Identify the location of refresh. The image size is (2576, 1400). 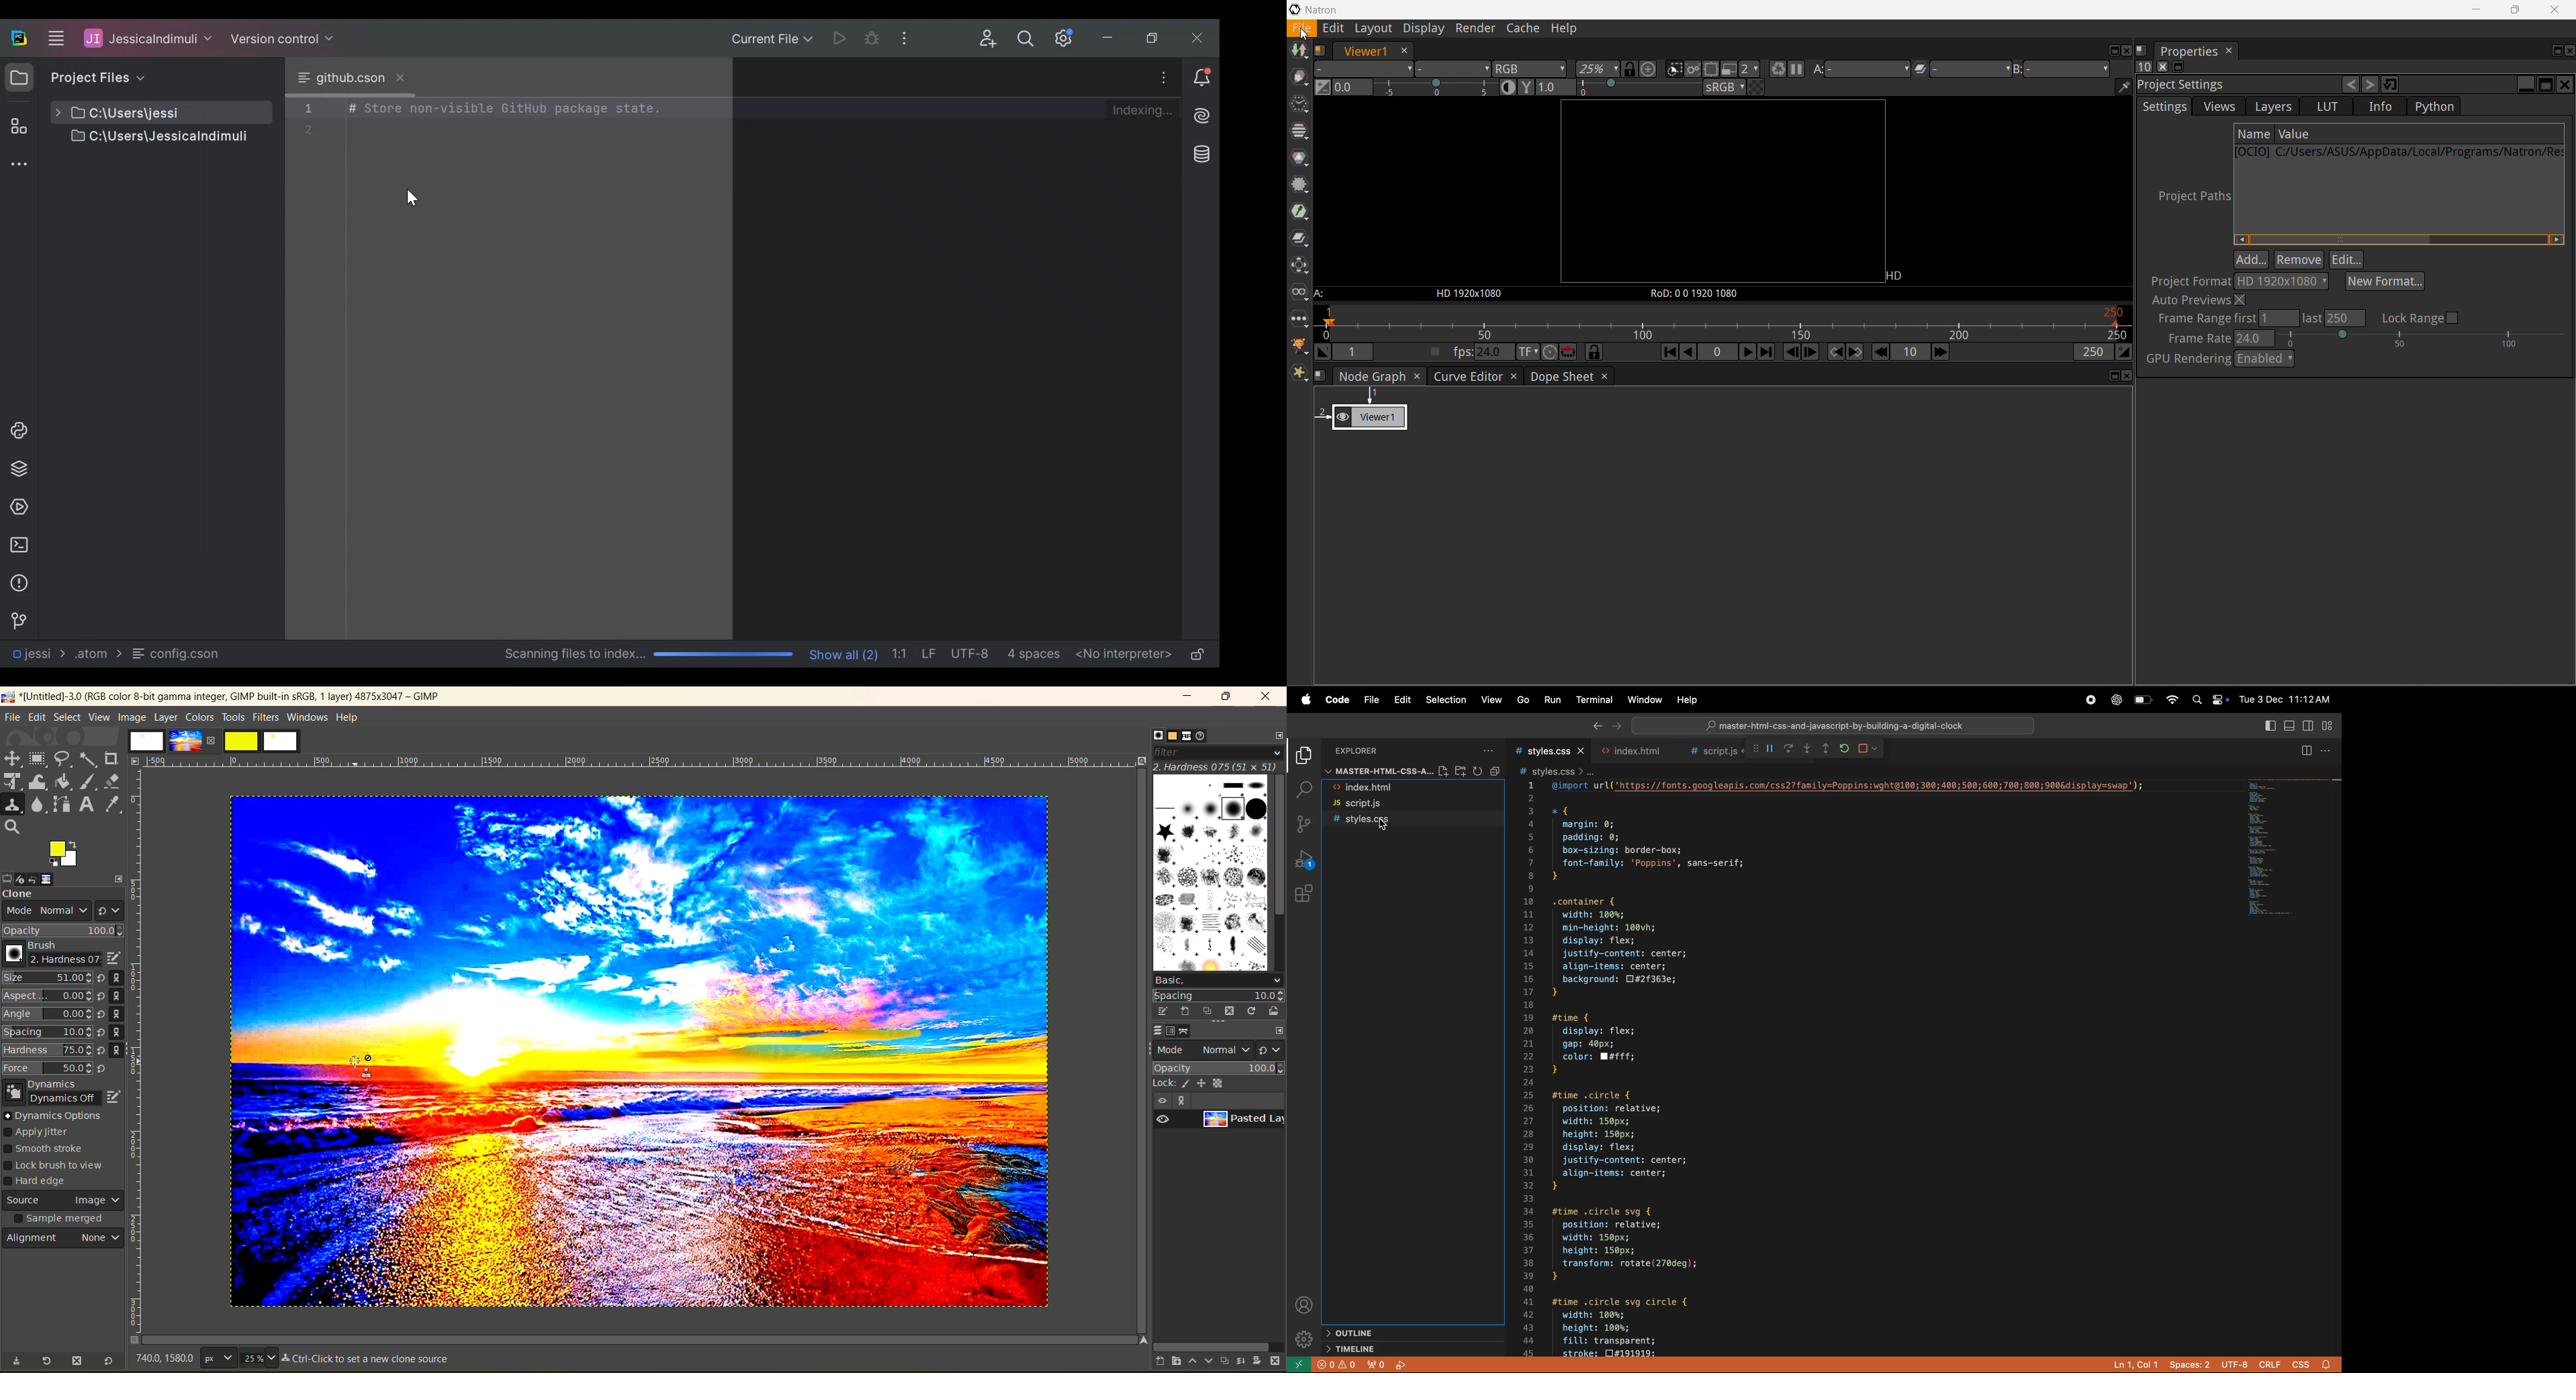
(1842, 749).